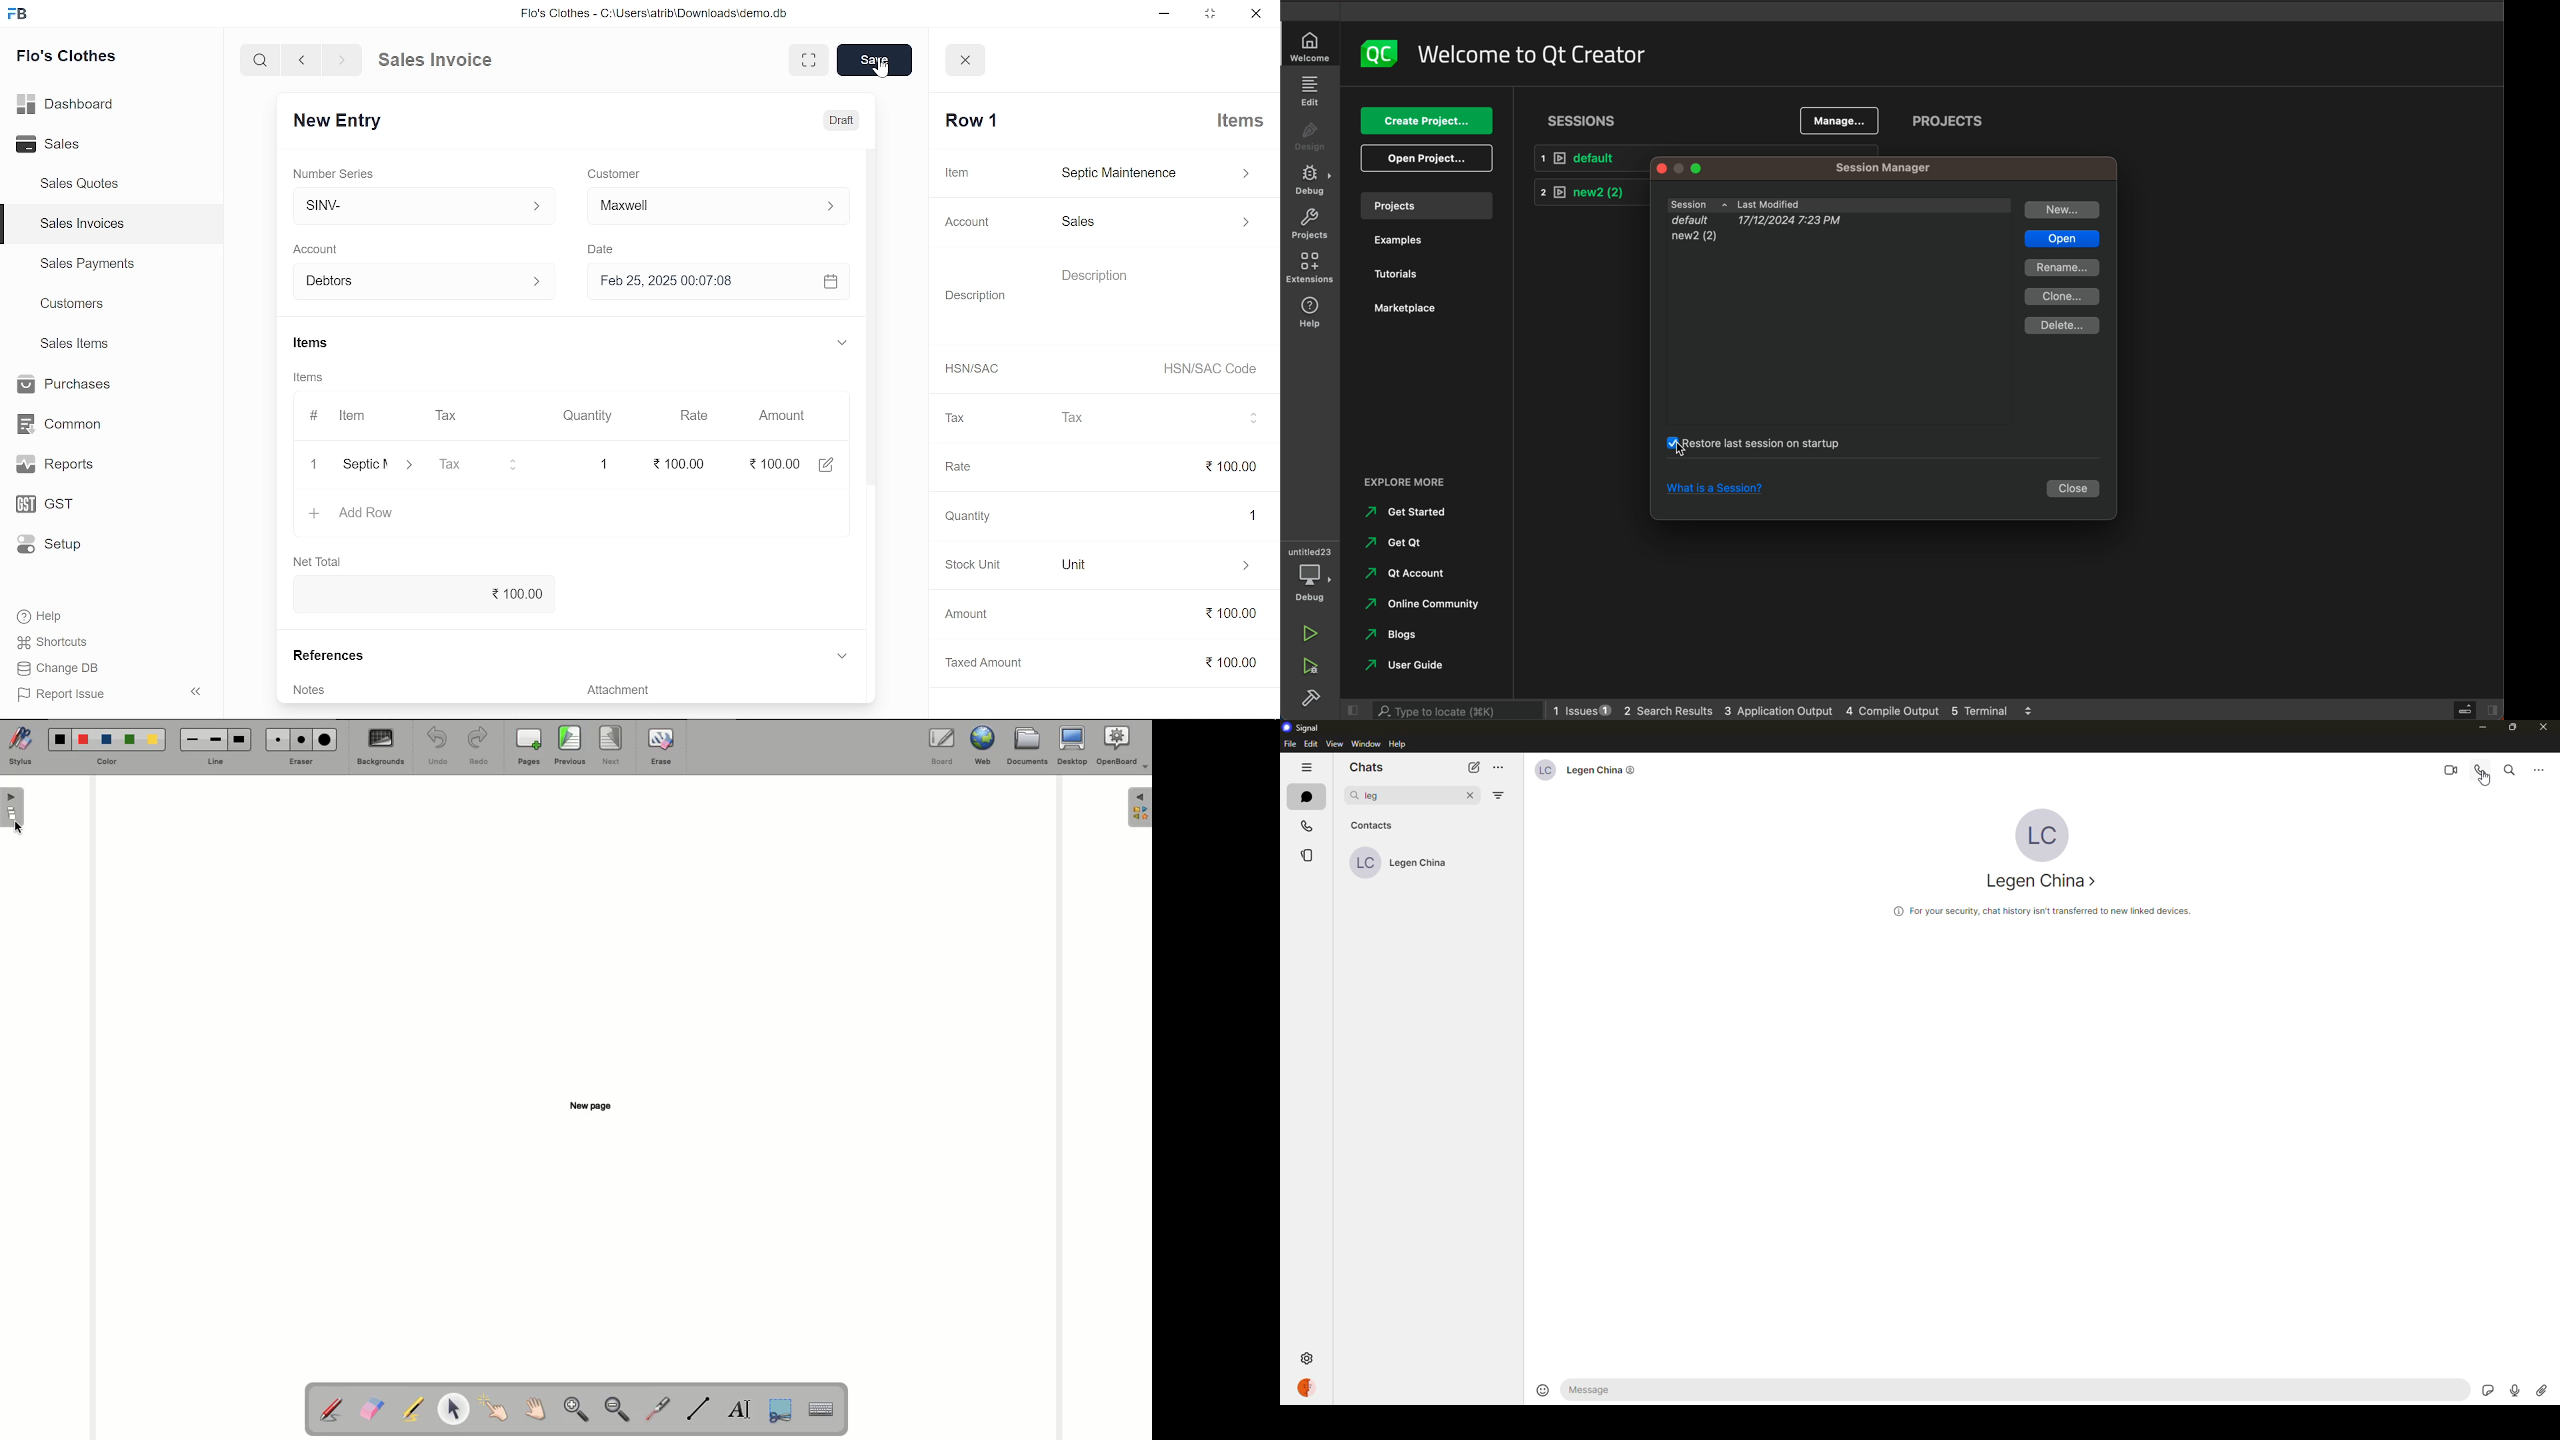 This screenshot has width=2576, height=1456. Describe the element at coordinates (2061, 268) in the screenshot. I see `rename ` at that location.